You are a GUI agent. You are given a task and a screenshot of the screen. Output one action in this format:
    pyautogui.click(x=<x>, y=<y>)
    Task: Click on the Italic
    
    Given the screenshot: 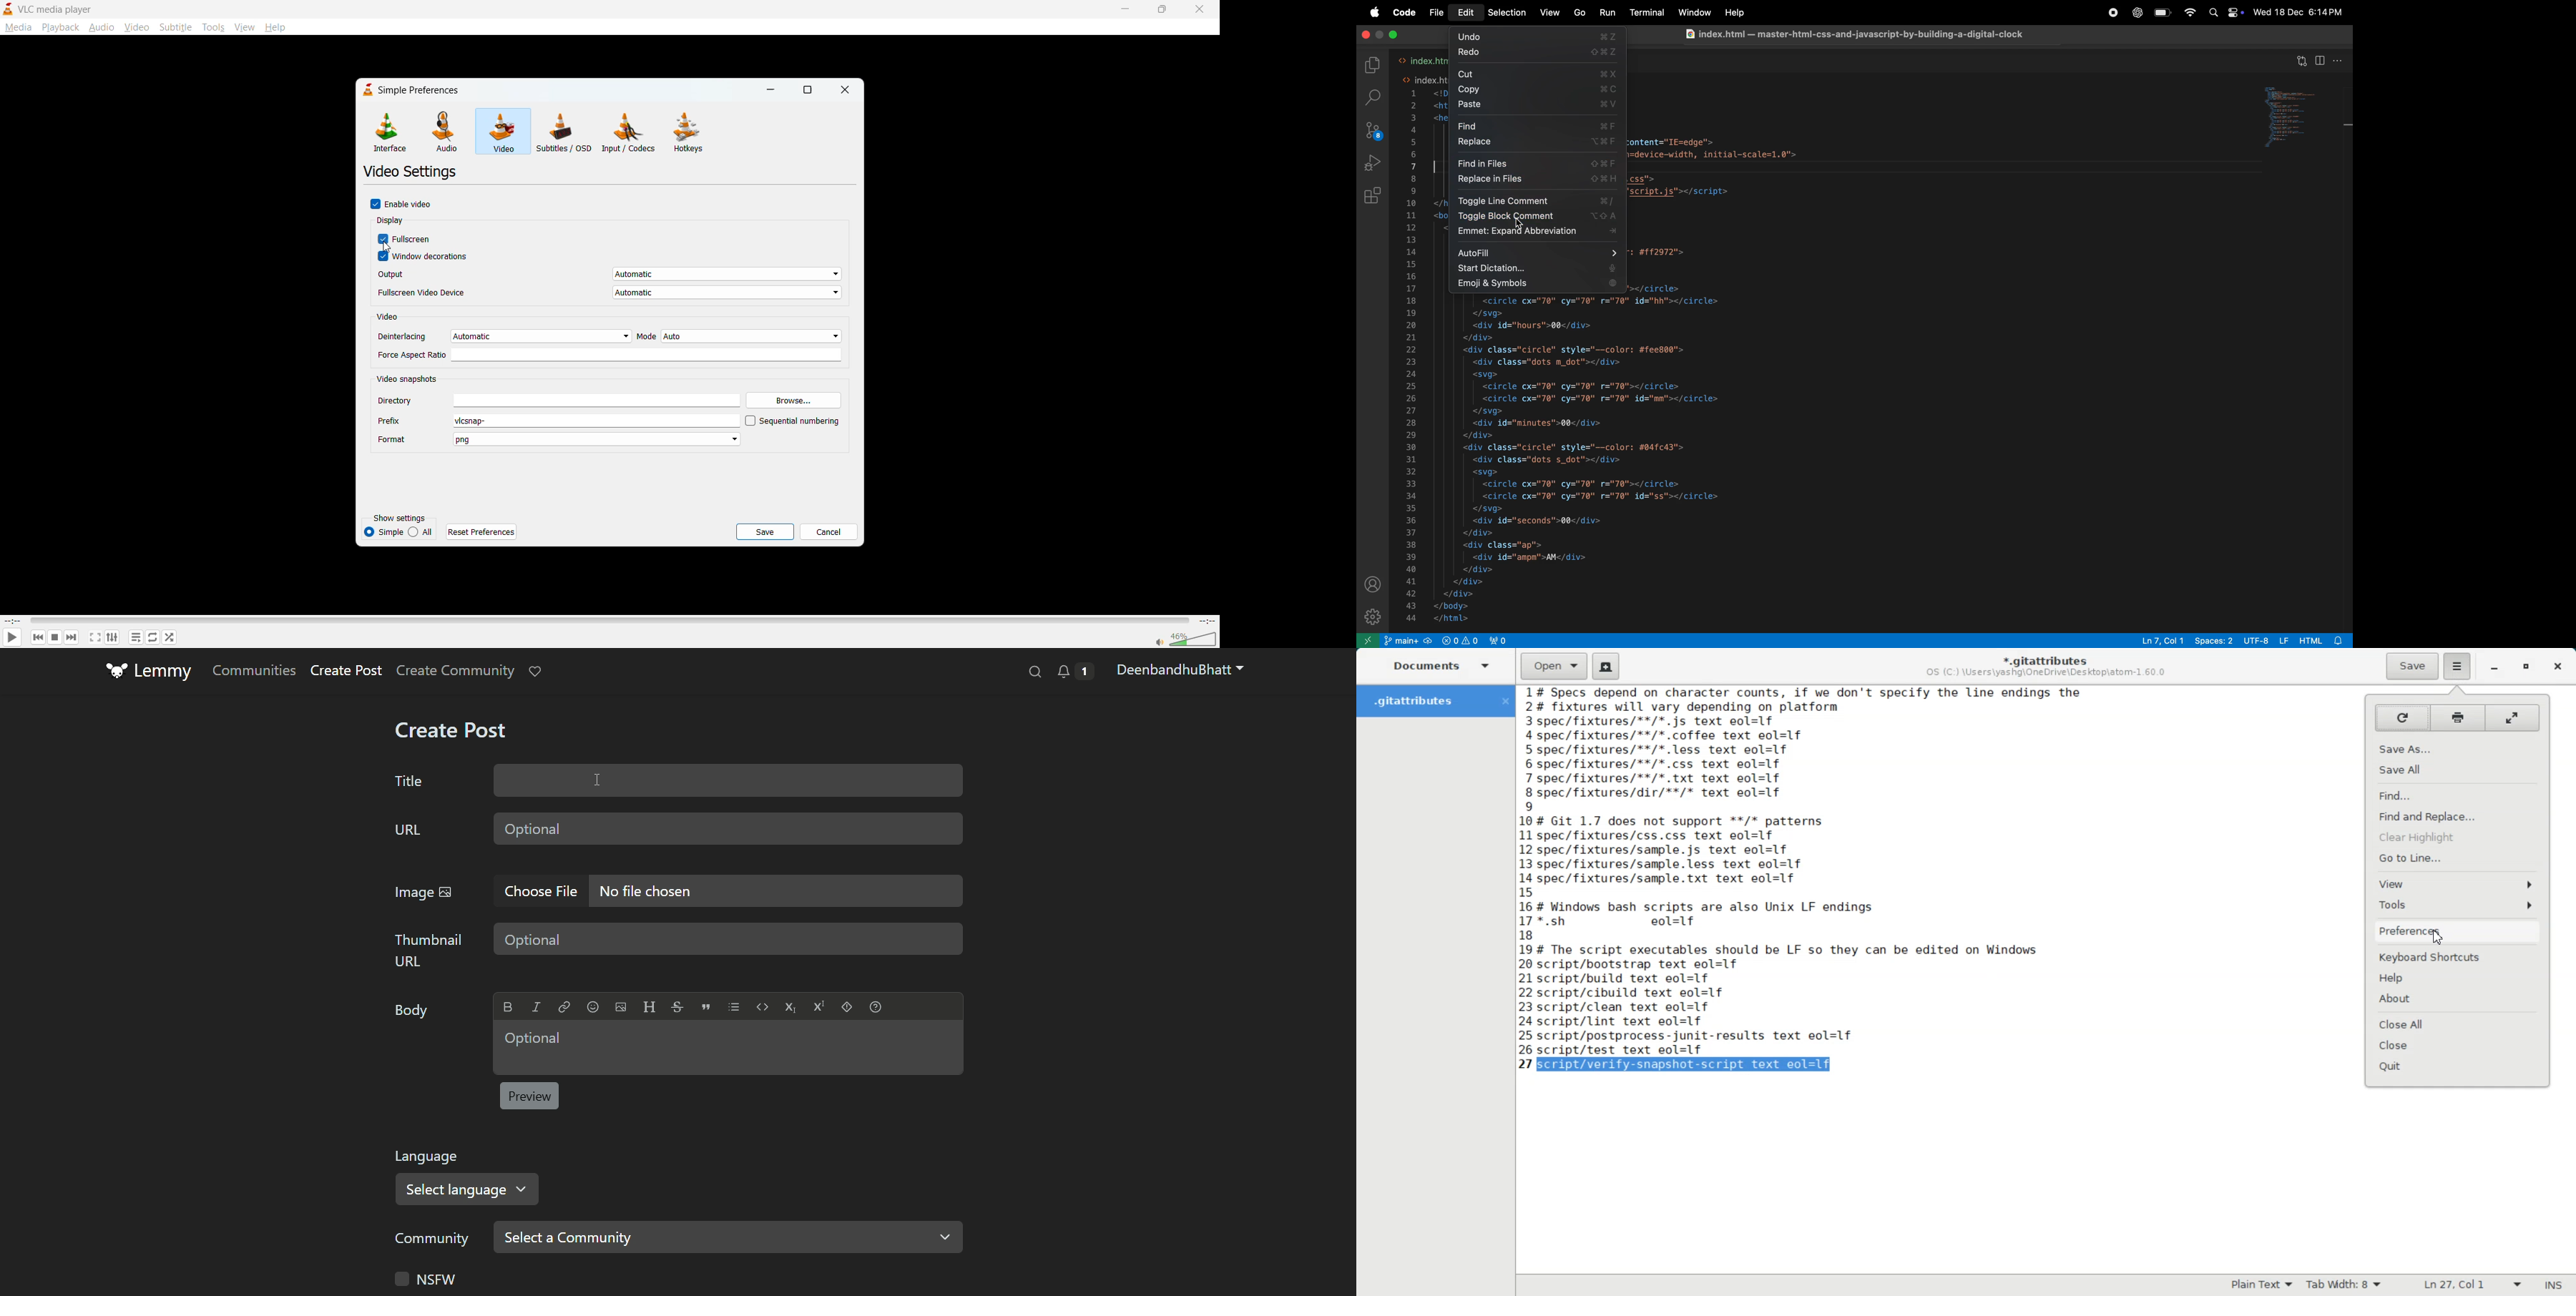 What is the action you would take?
    pyautogui.click(x=537, y=1007)
    